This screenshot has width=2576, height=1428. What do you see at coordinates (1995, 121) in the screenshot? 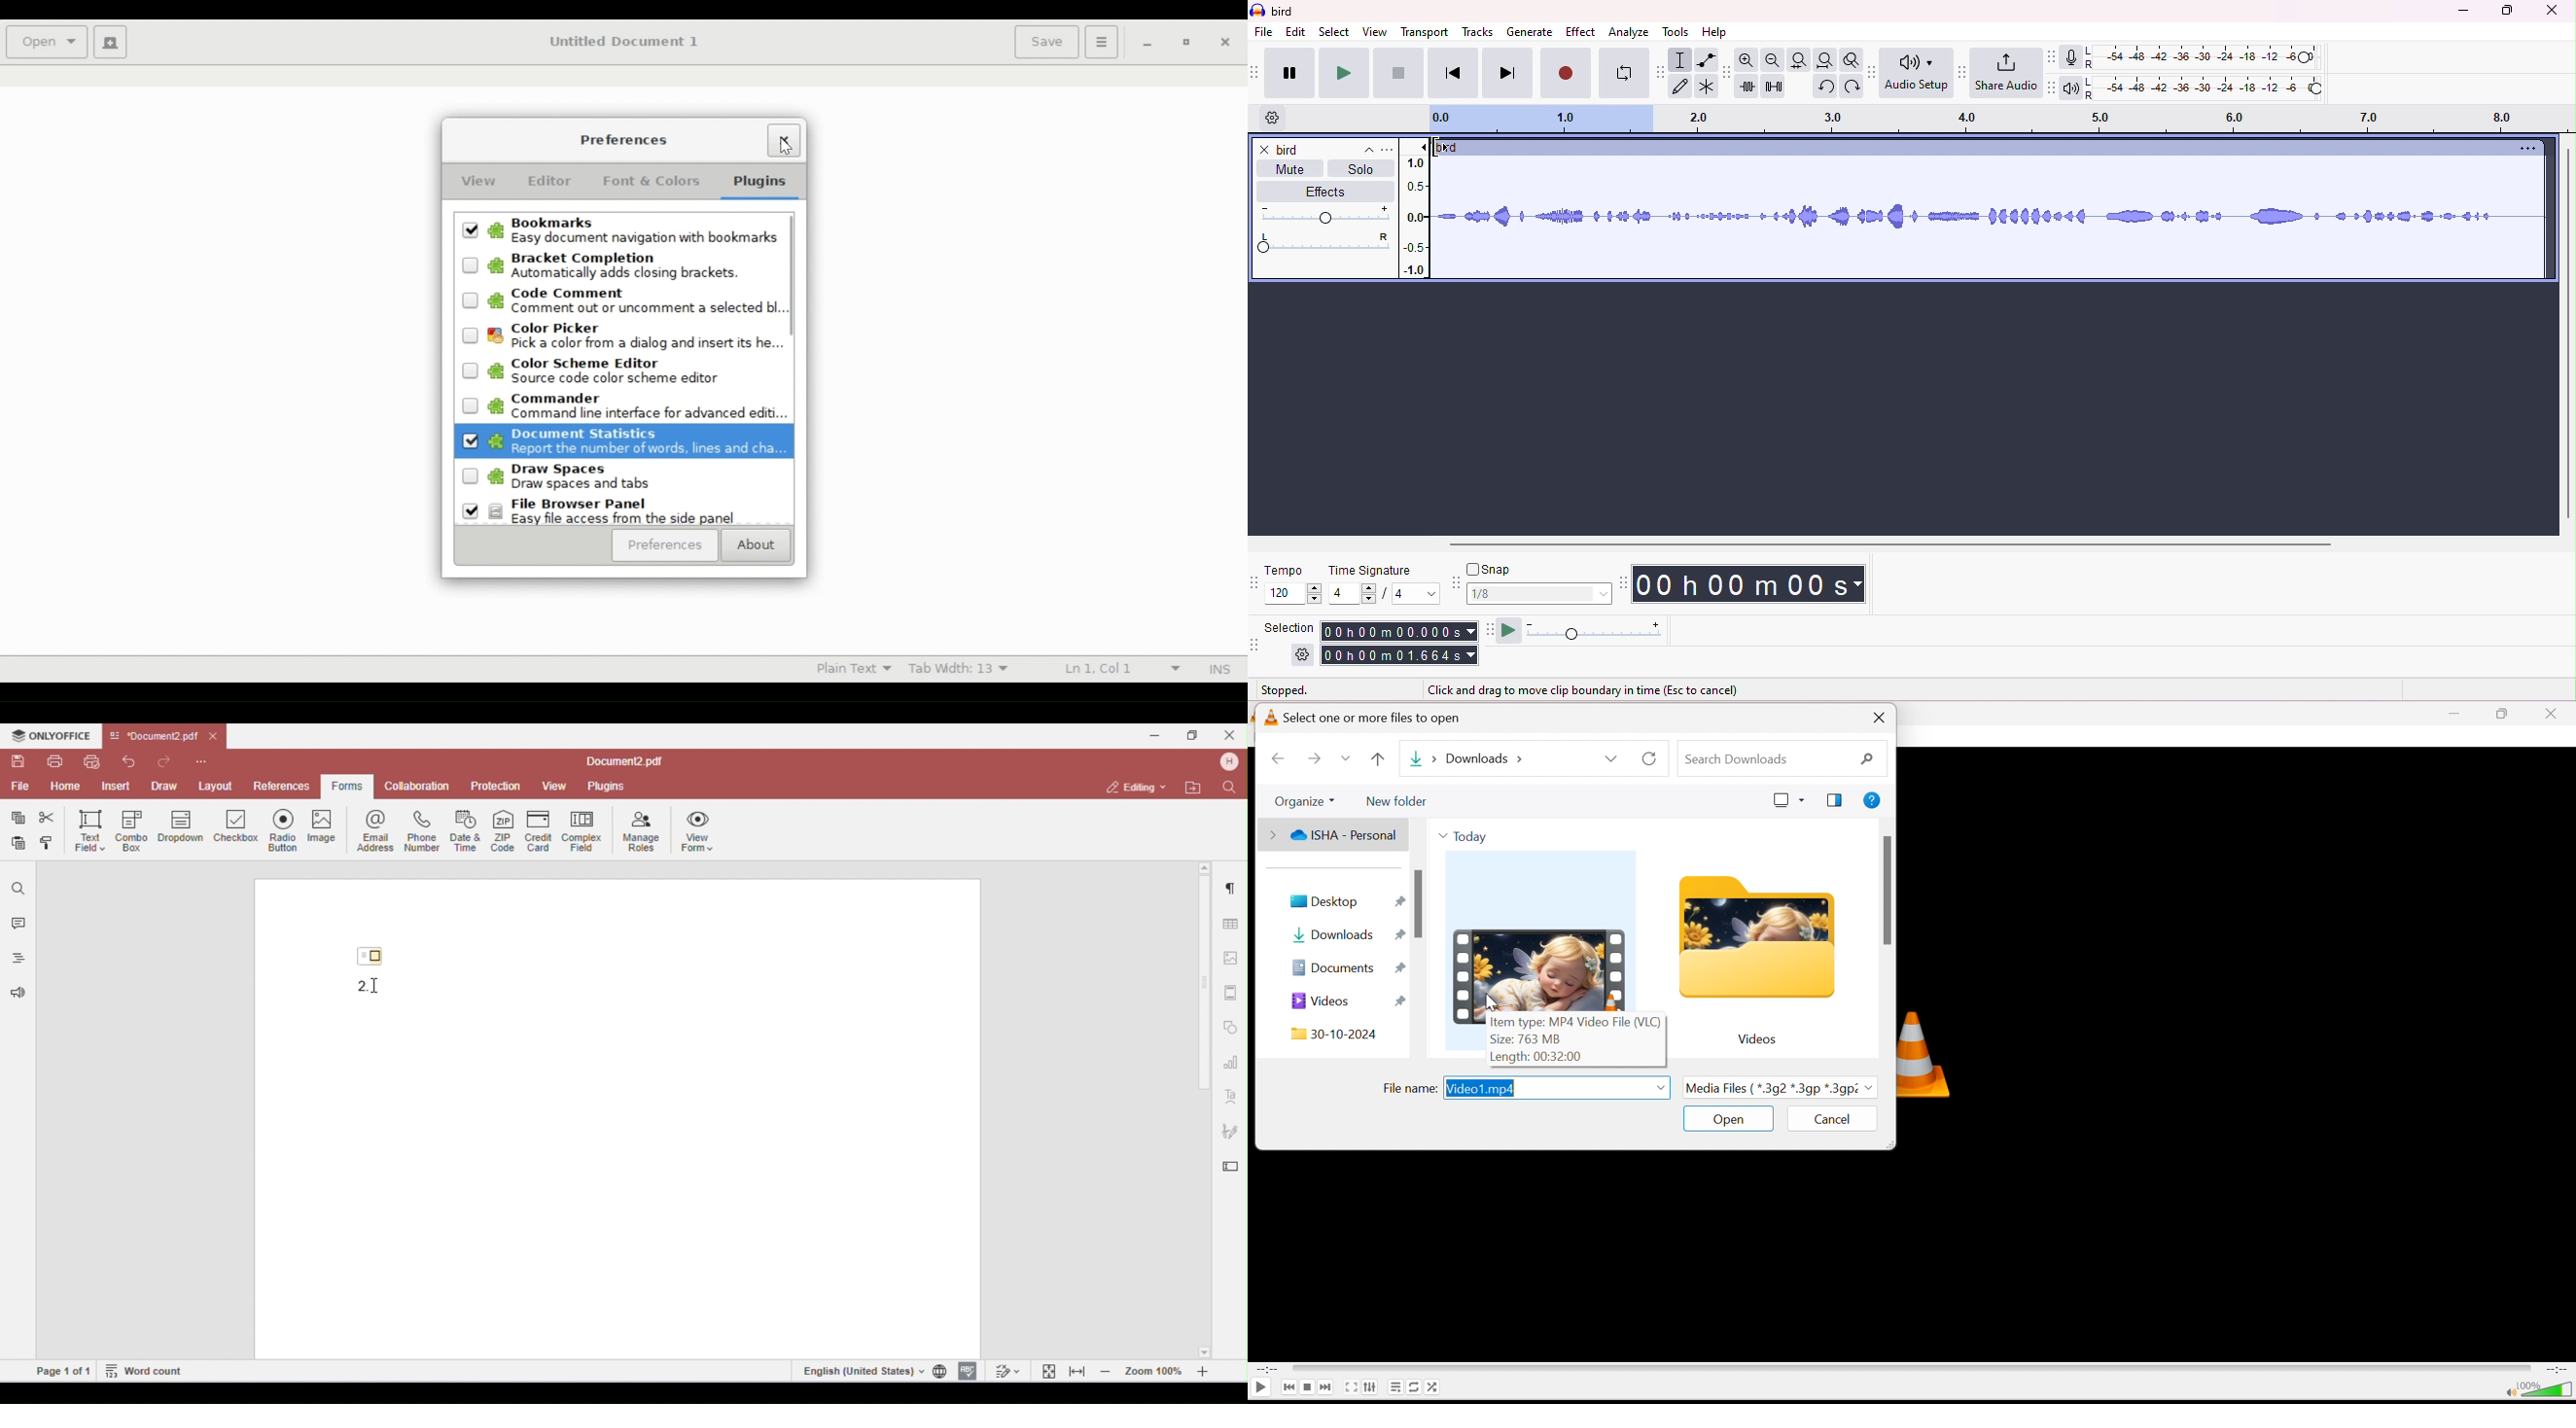
I see `timeline` at bounding box center [1995, 121].